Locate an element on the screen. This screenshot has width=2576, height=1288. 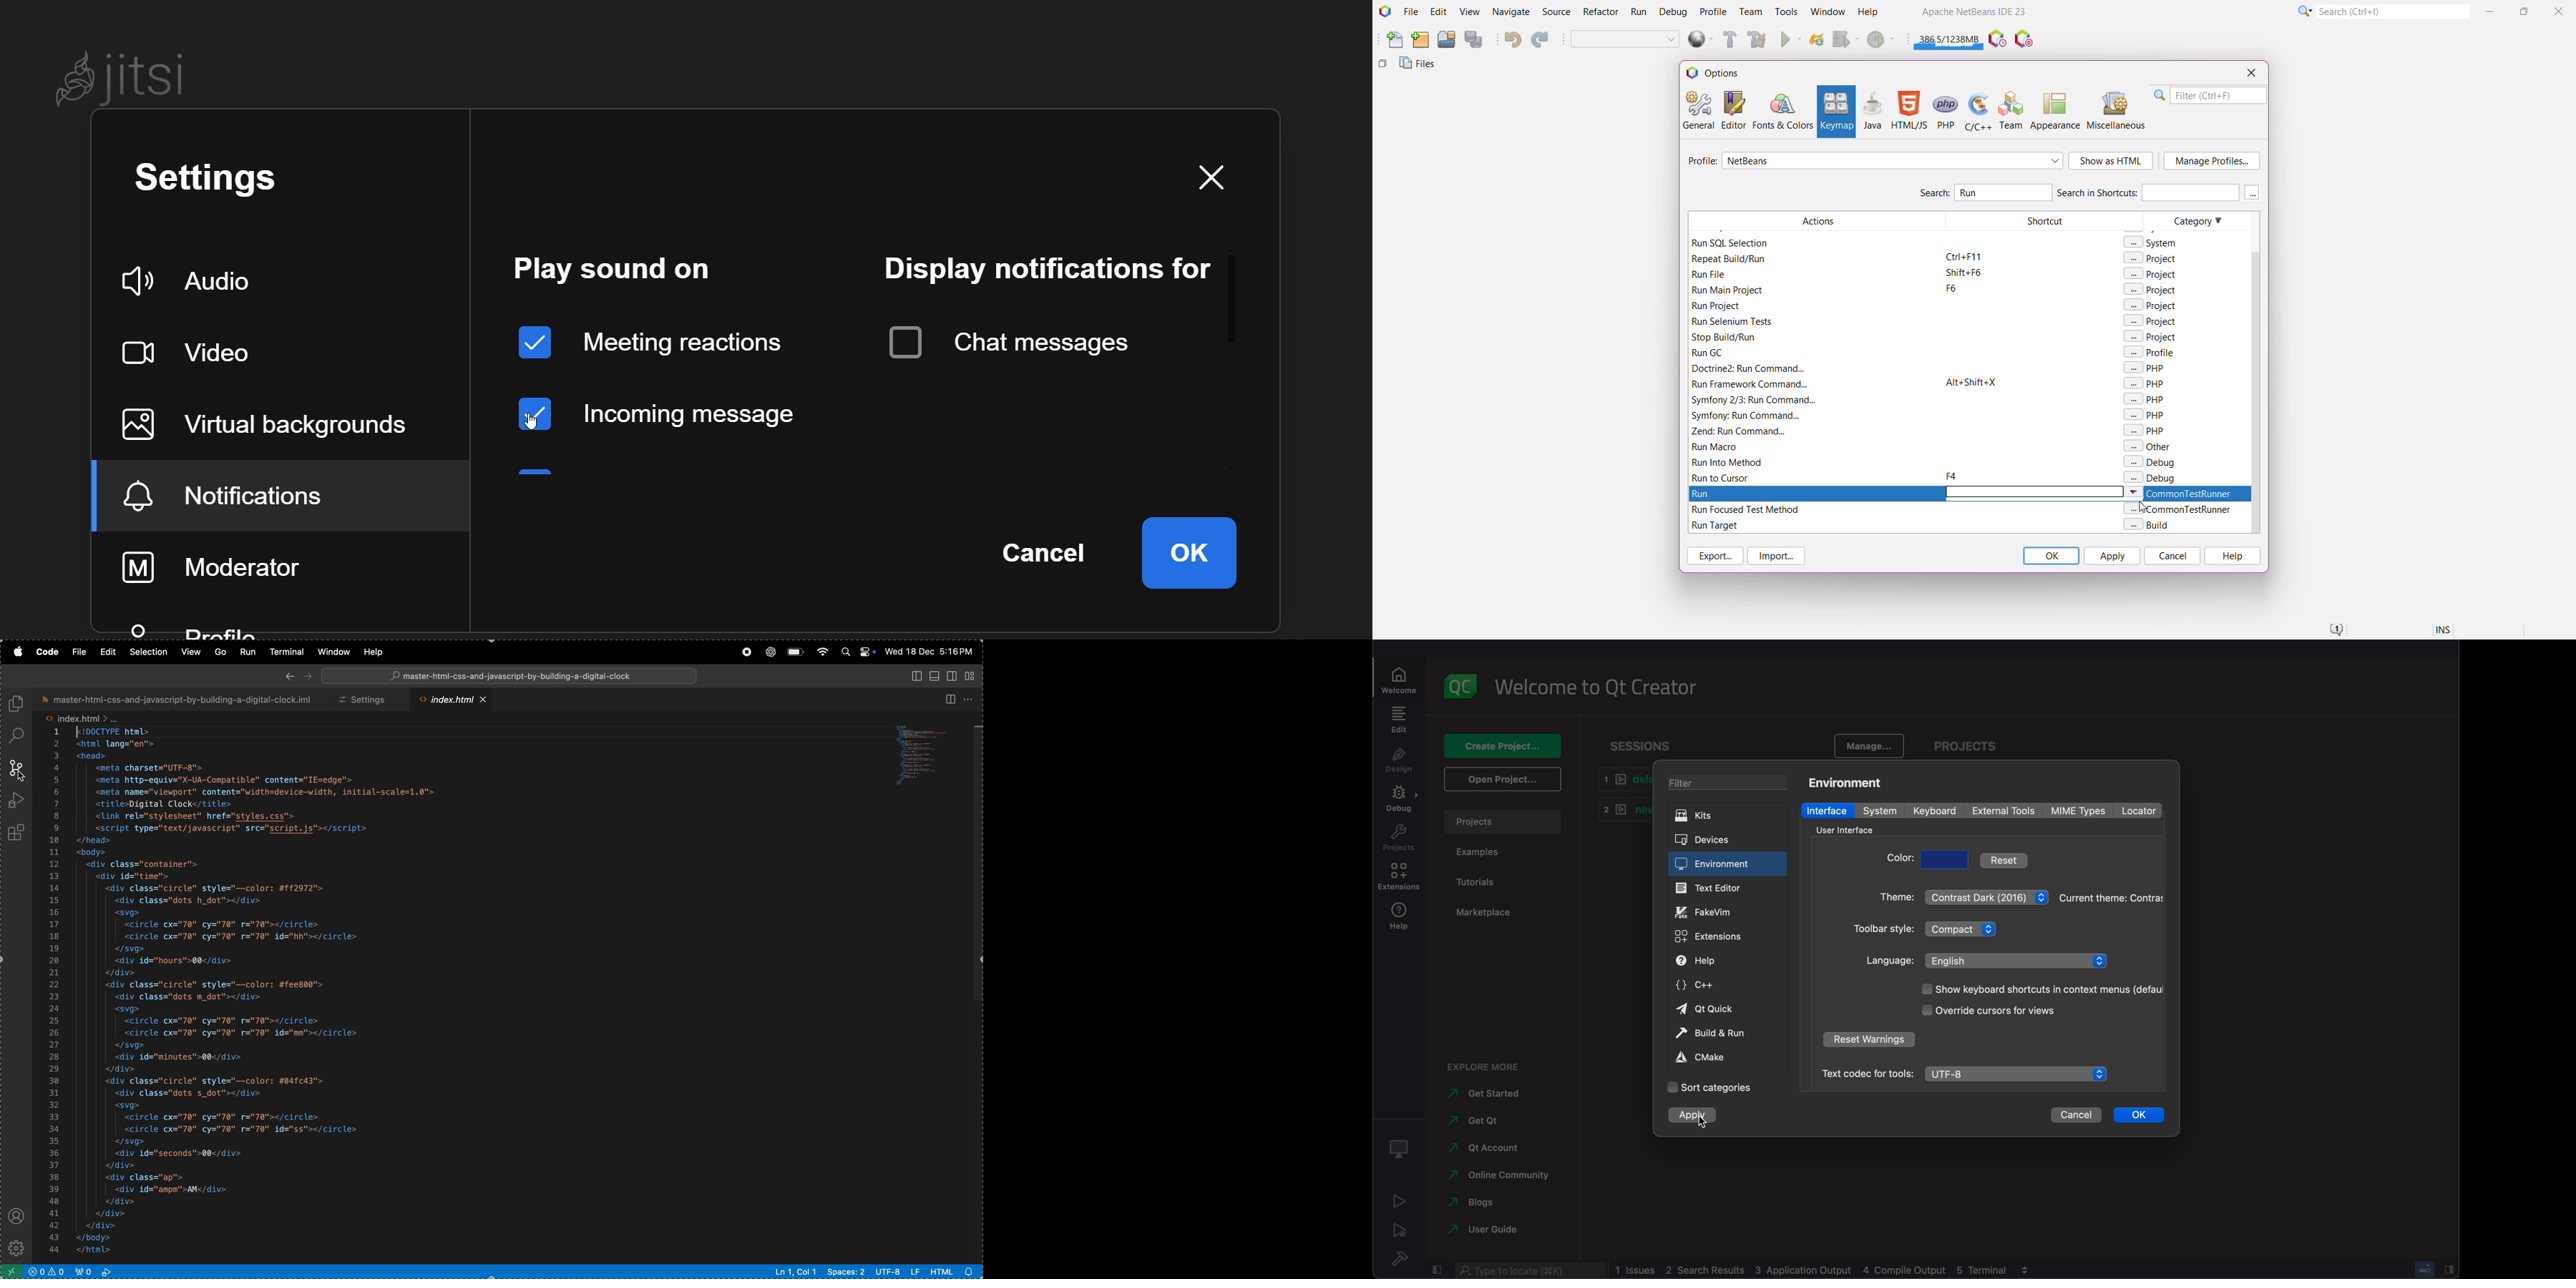
mime types is located at coordinates (2082, 811).